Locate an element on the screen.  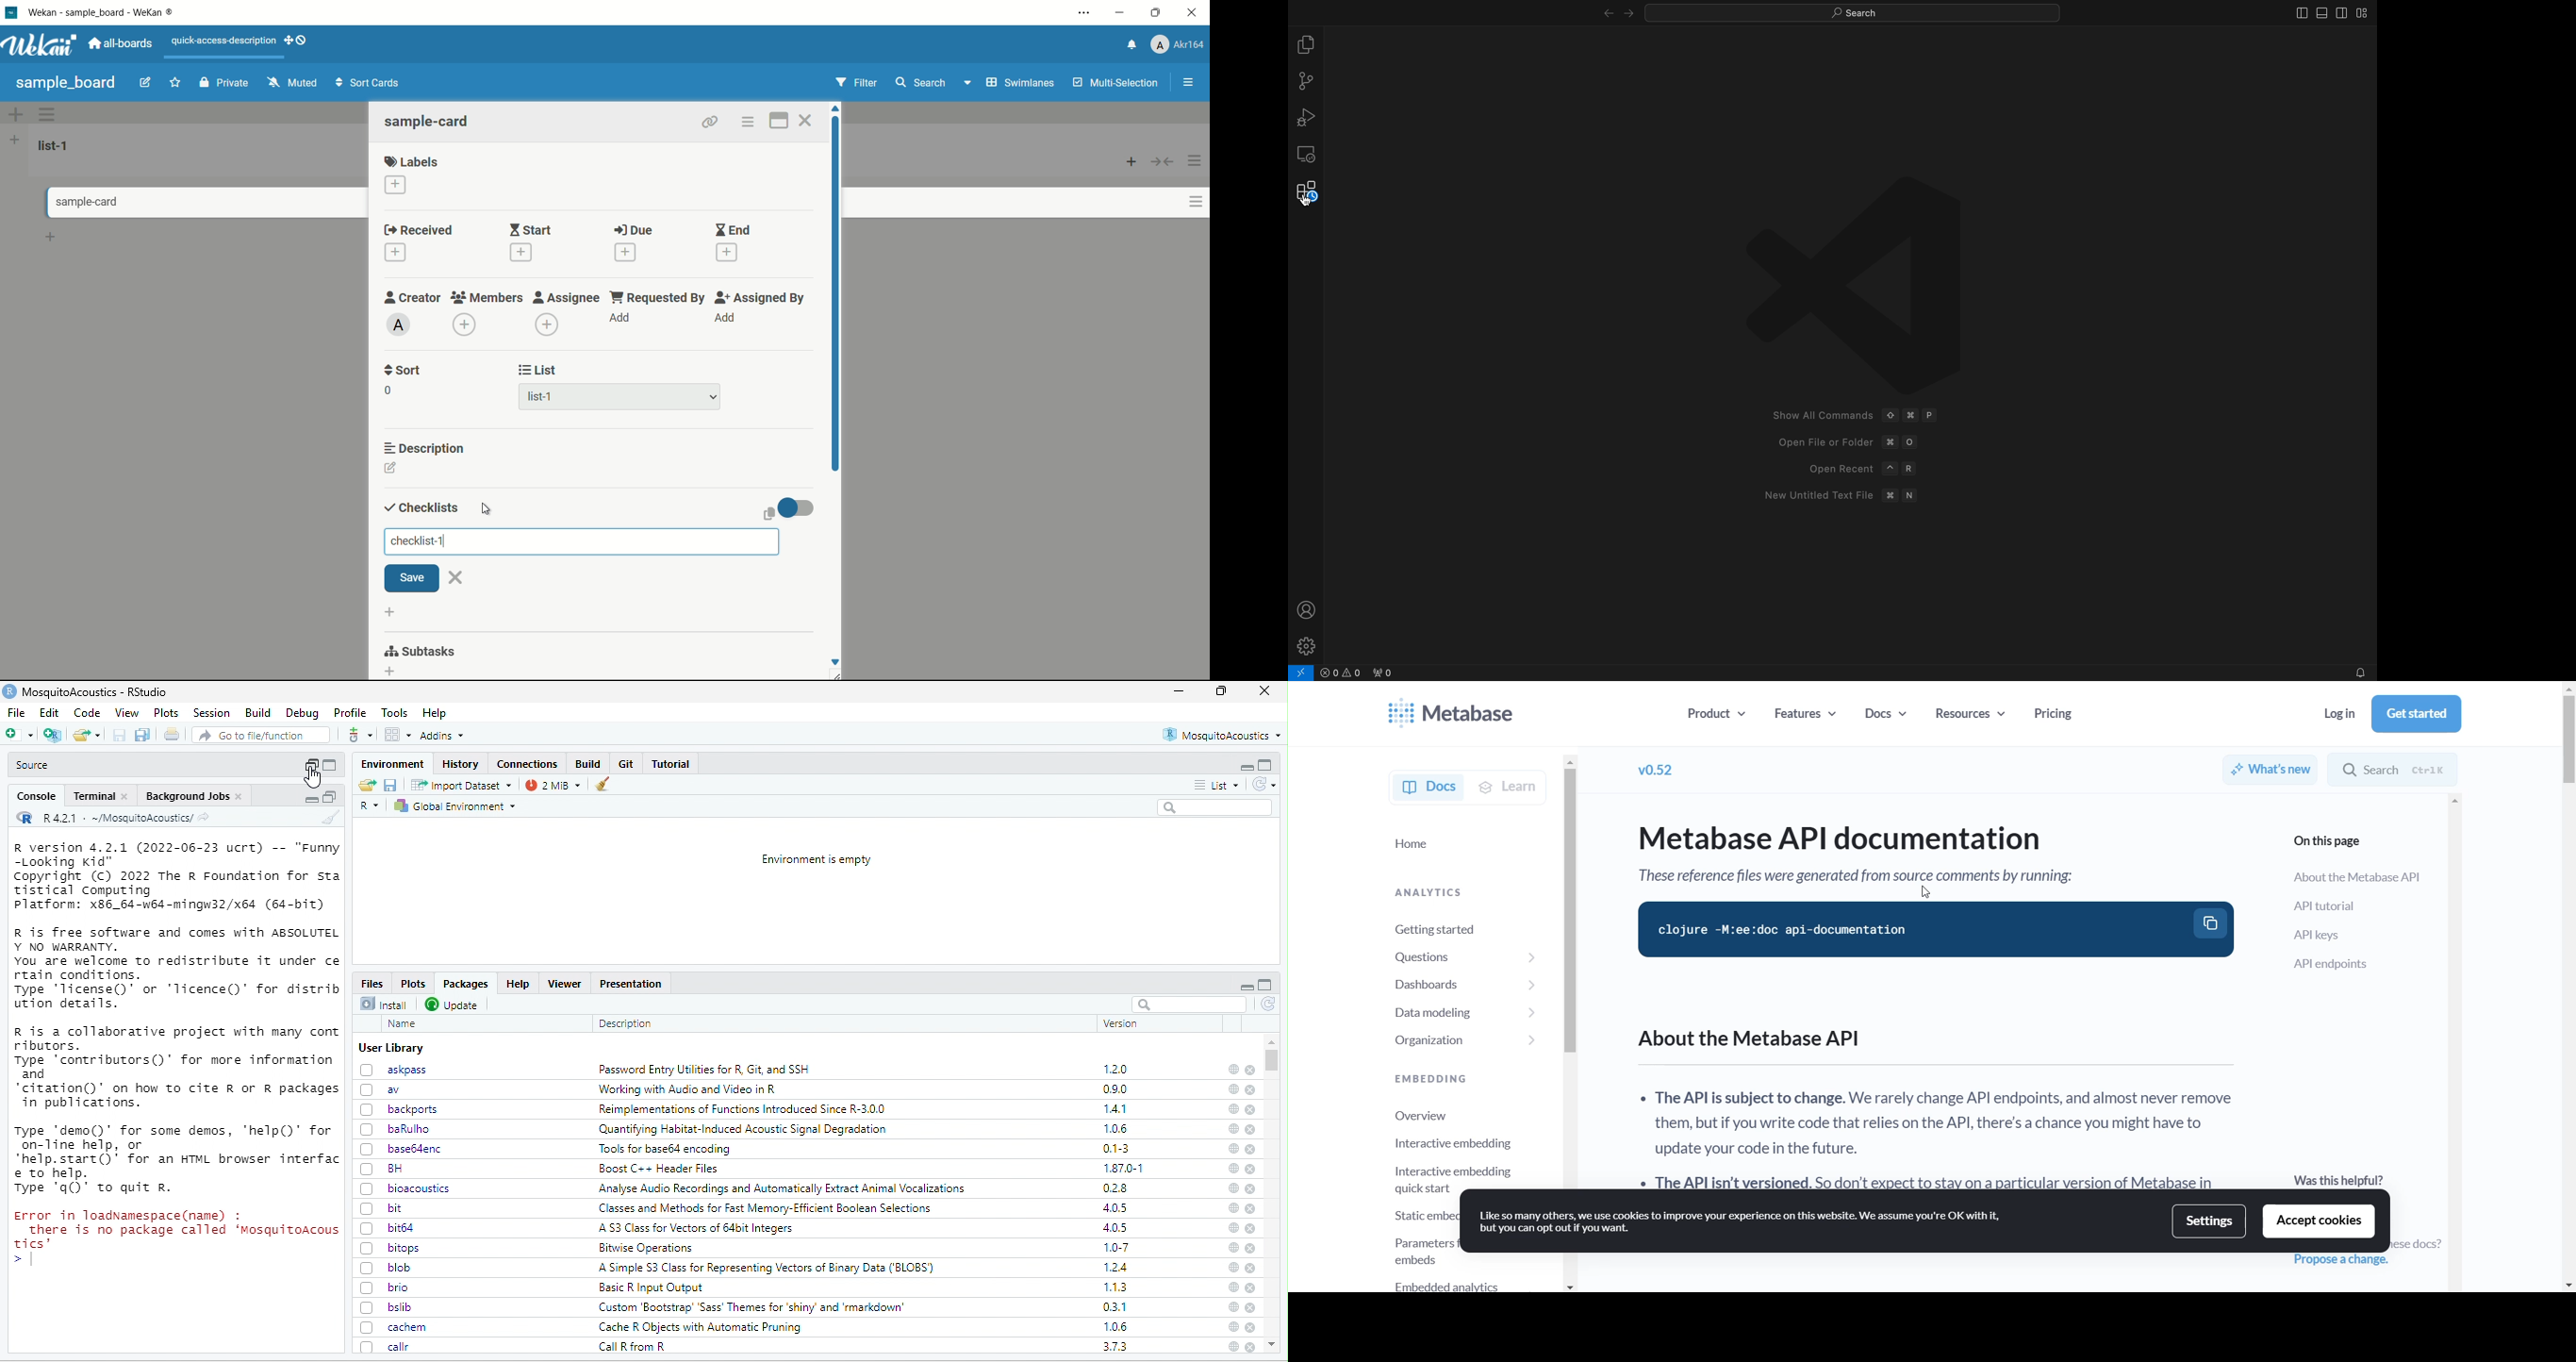
full screen is located at coordinates (1220, 690).